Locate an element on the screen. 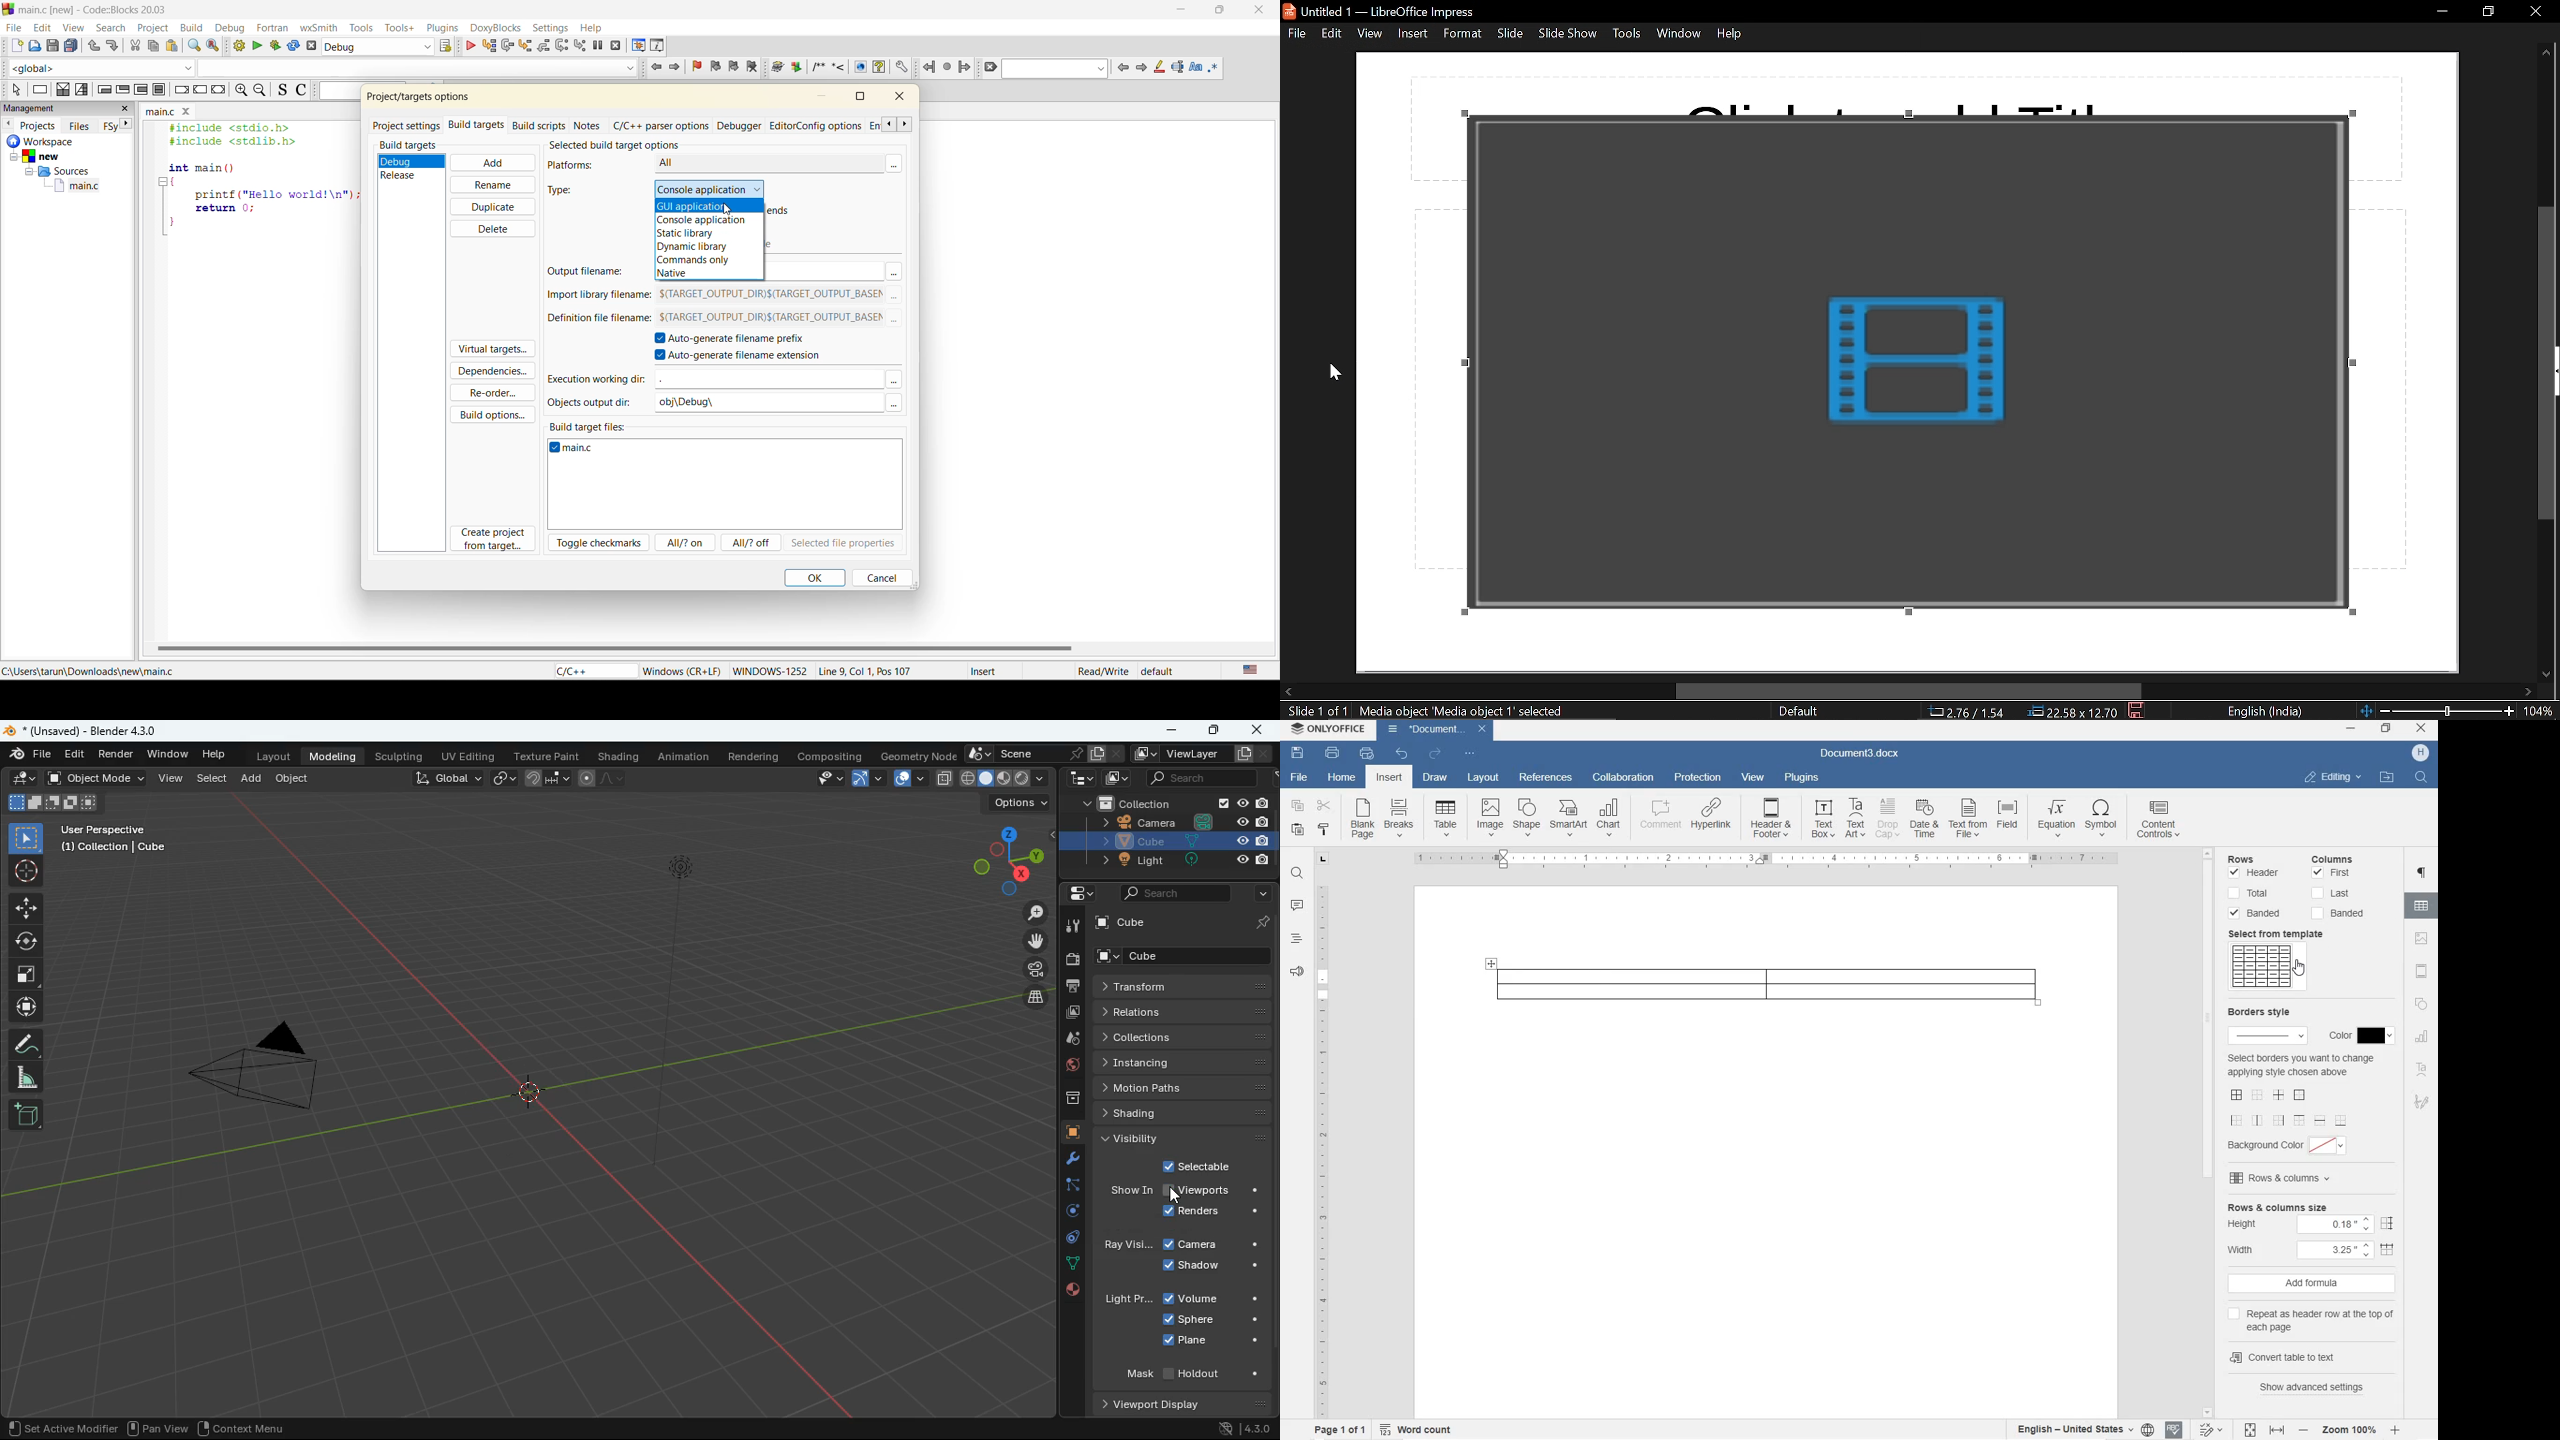  Templates is located at coordinates (2268, 968).